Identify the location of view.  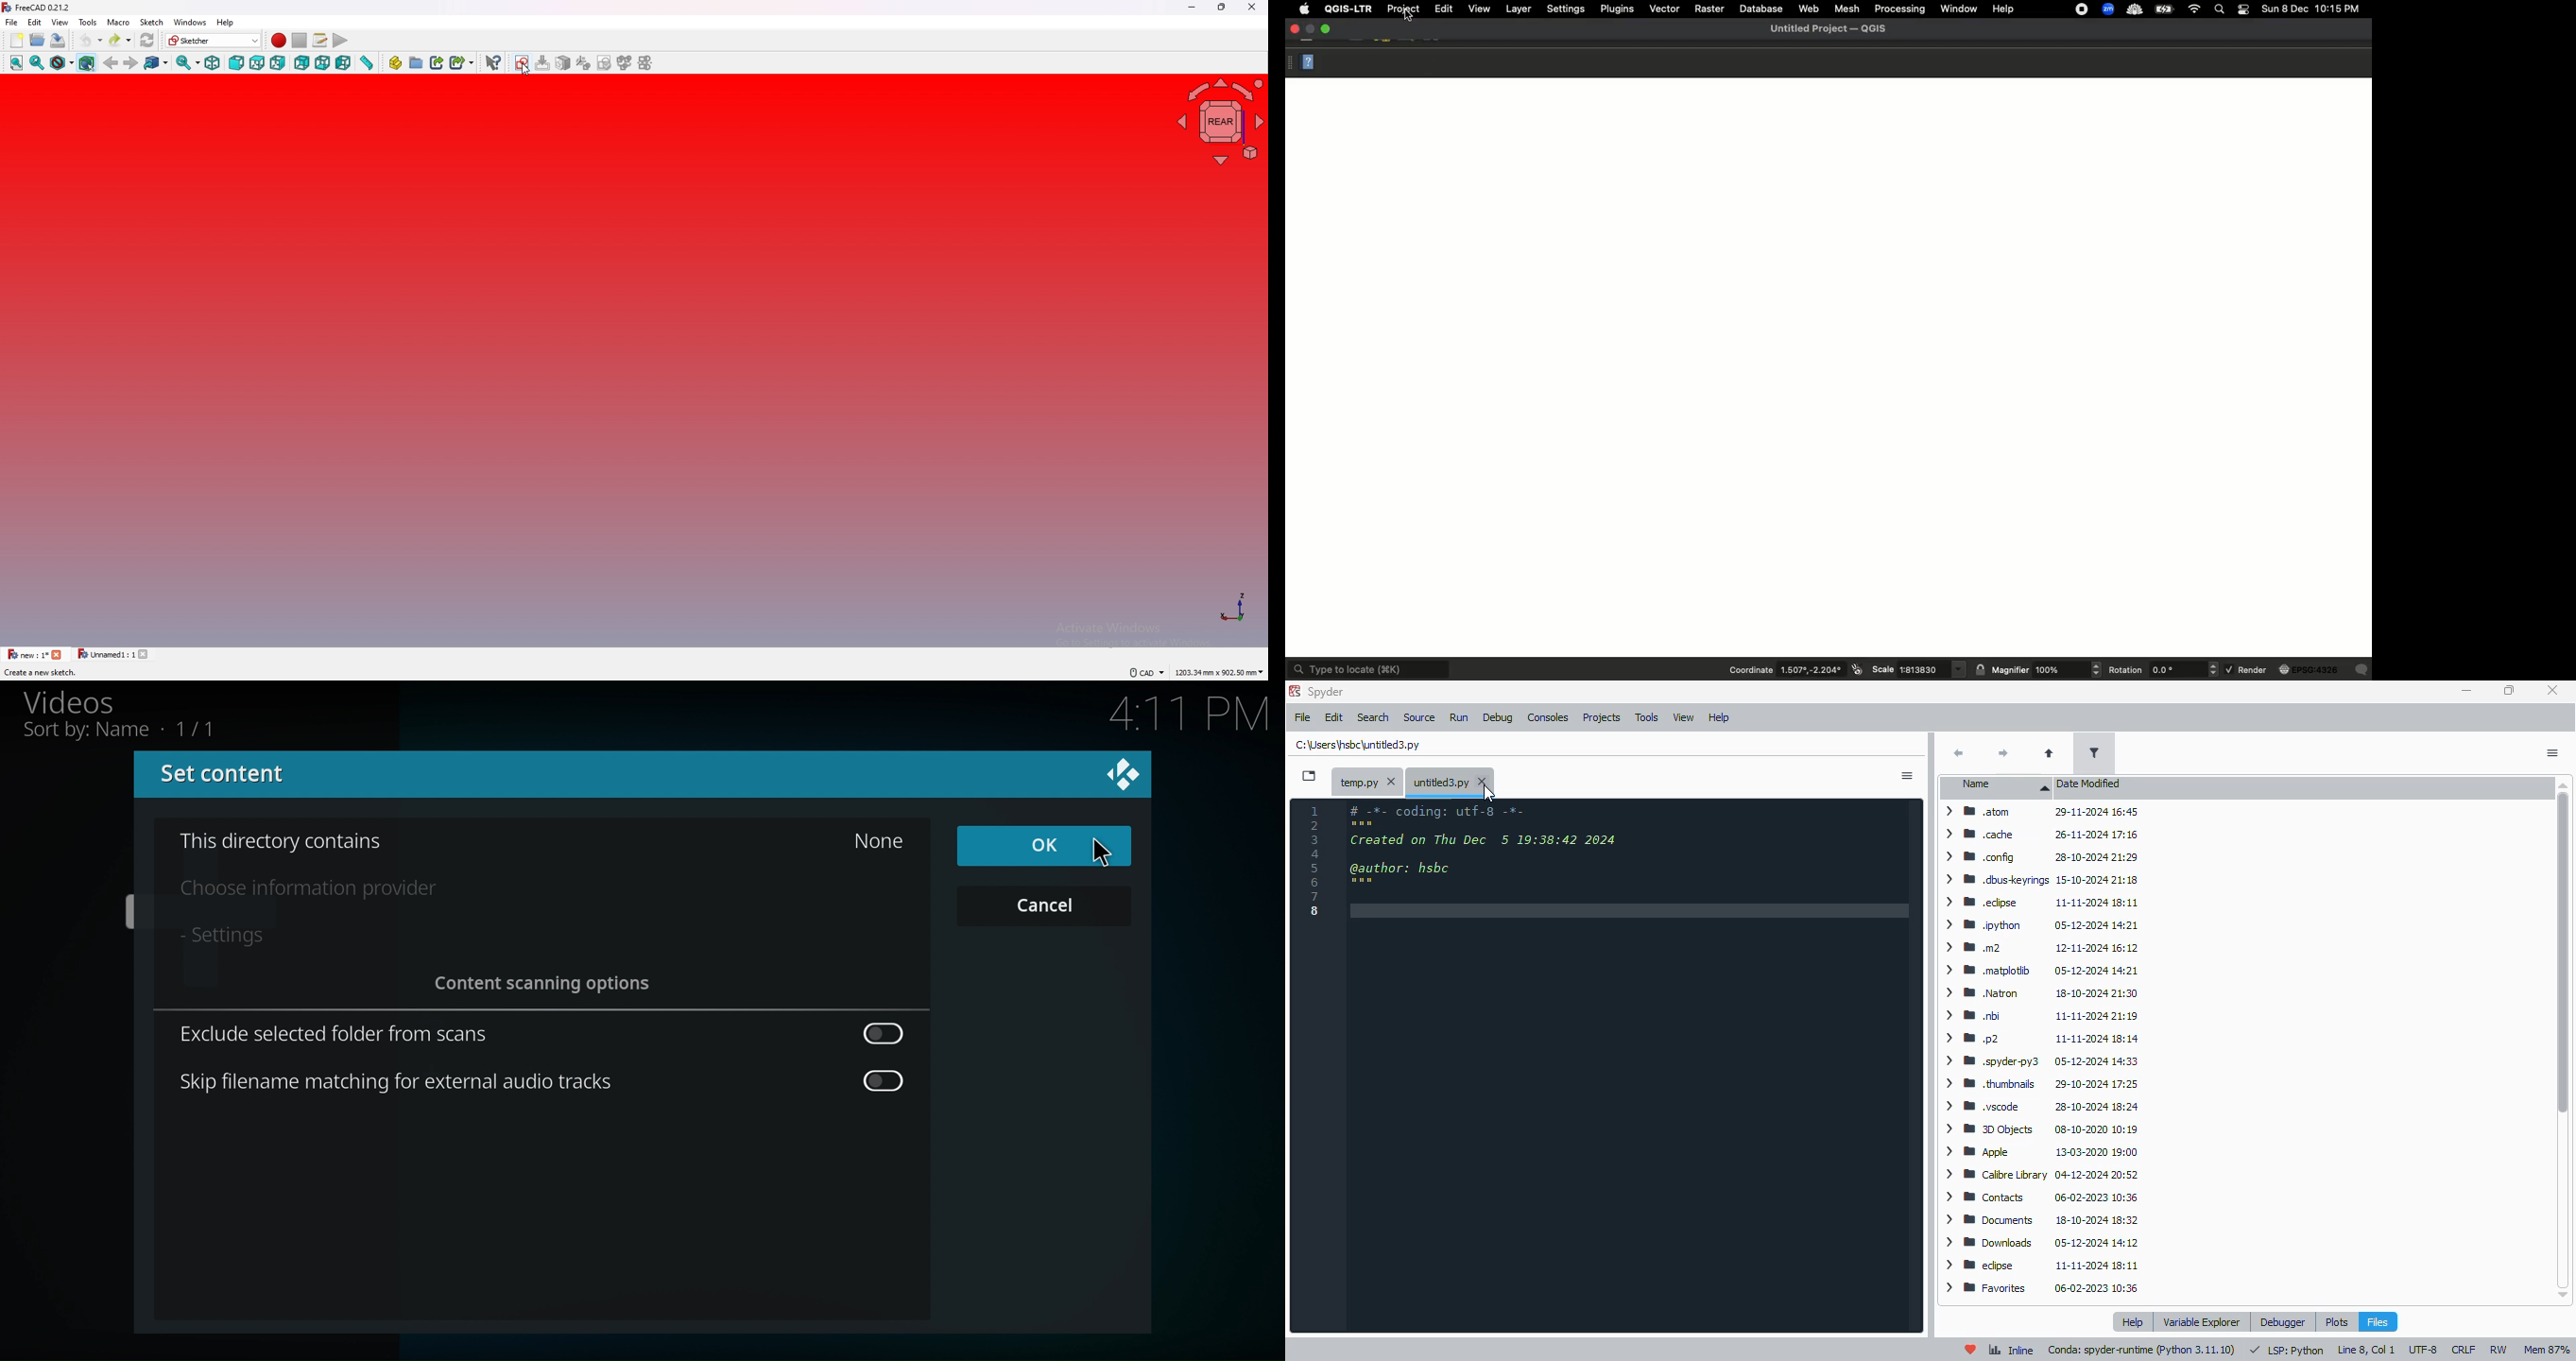
(1685, 718).